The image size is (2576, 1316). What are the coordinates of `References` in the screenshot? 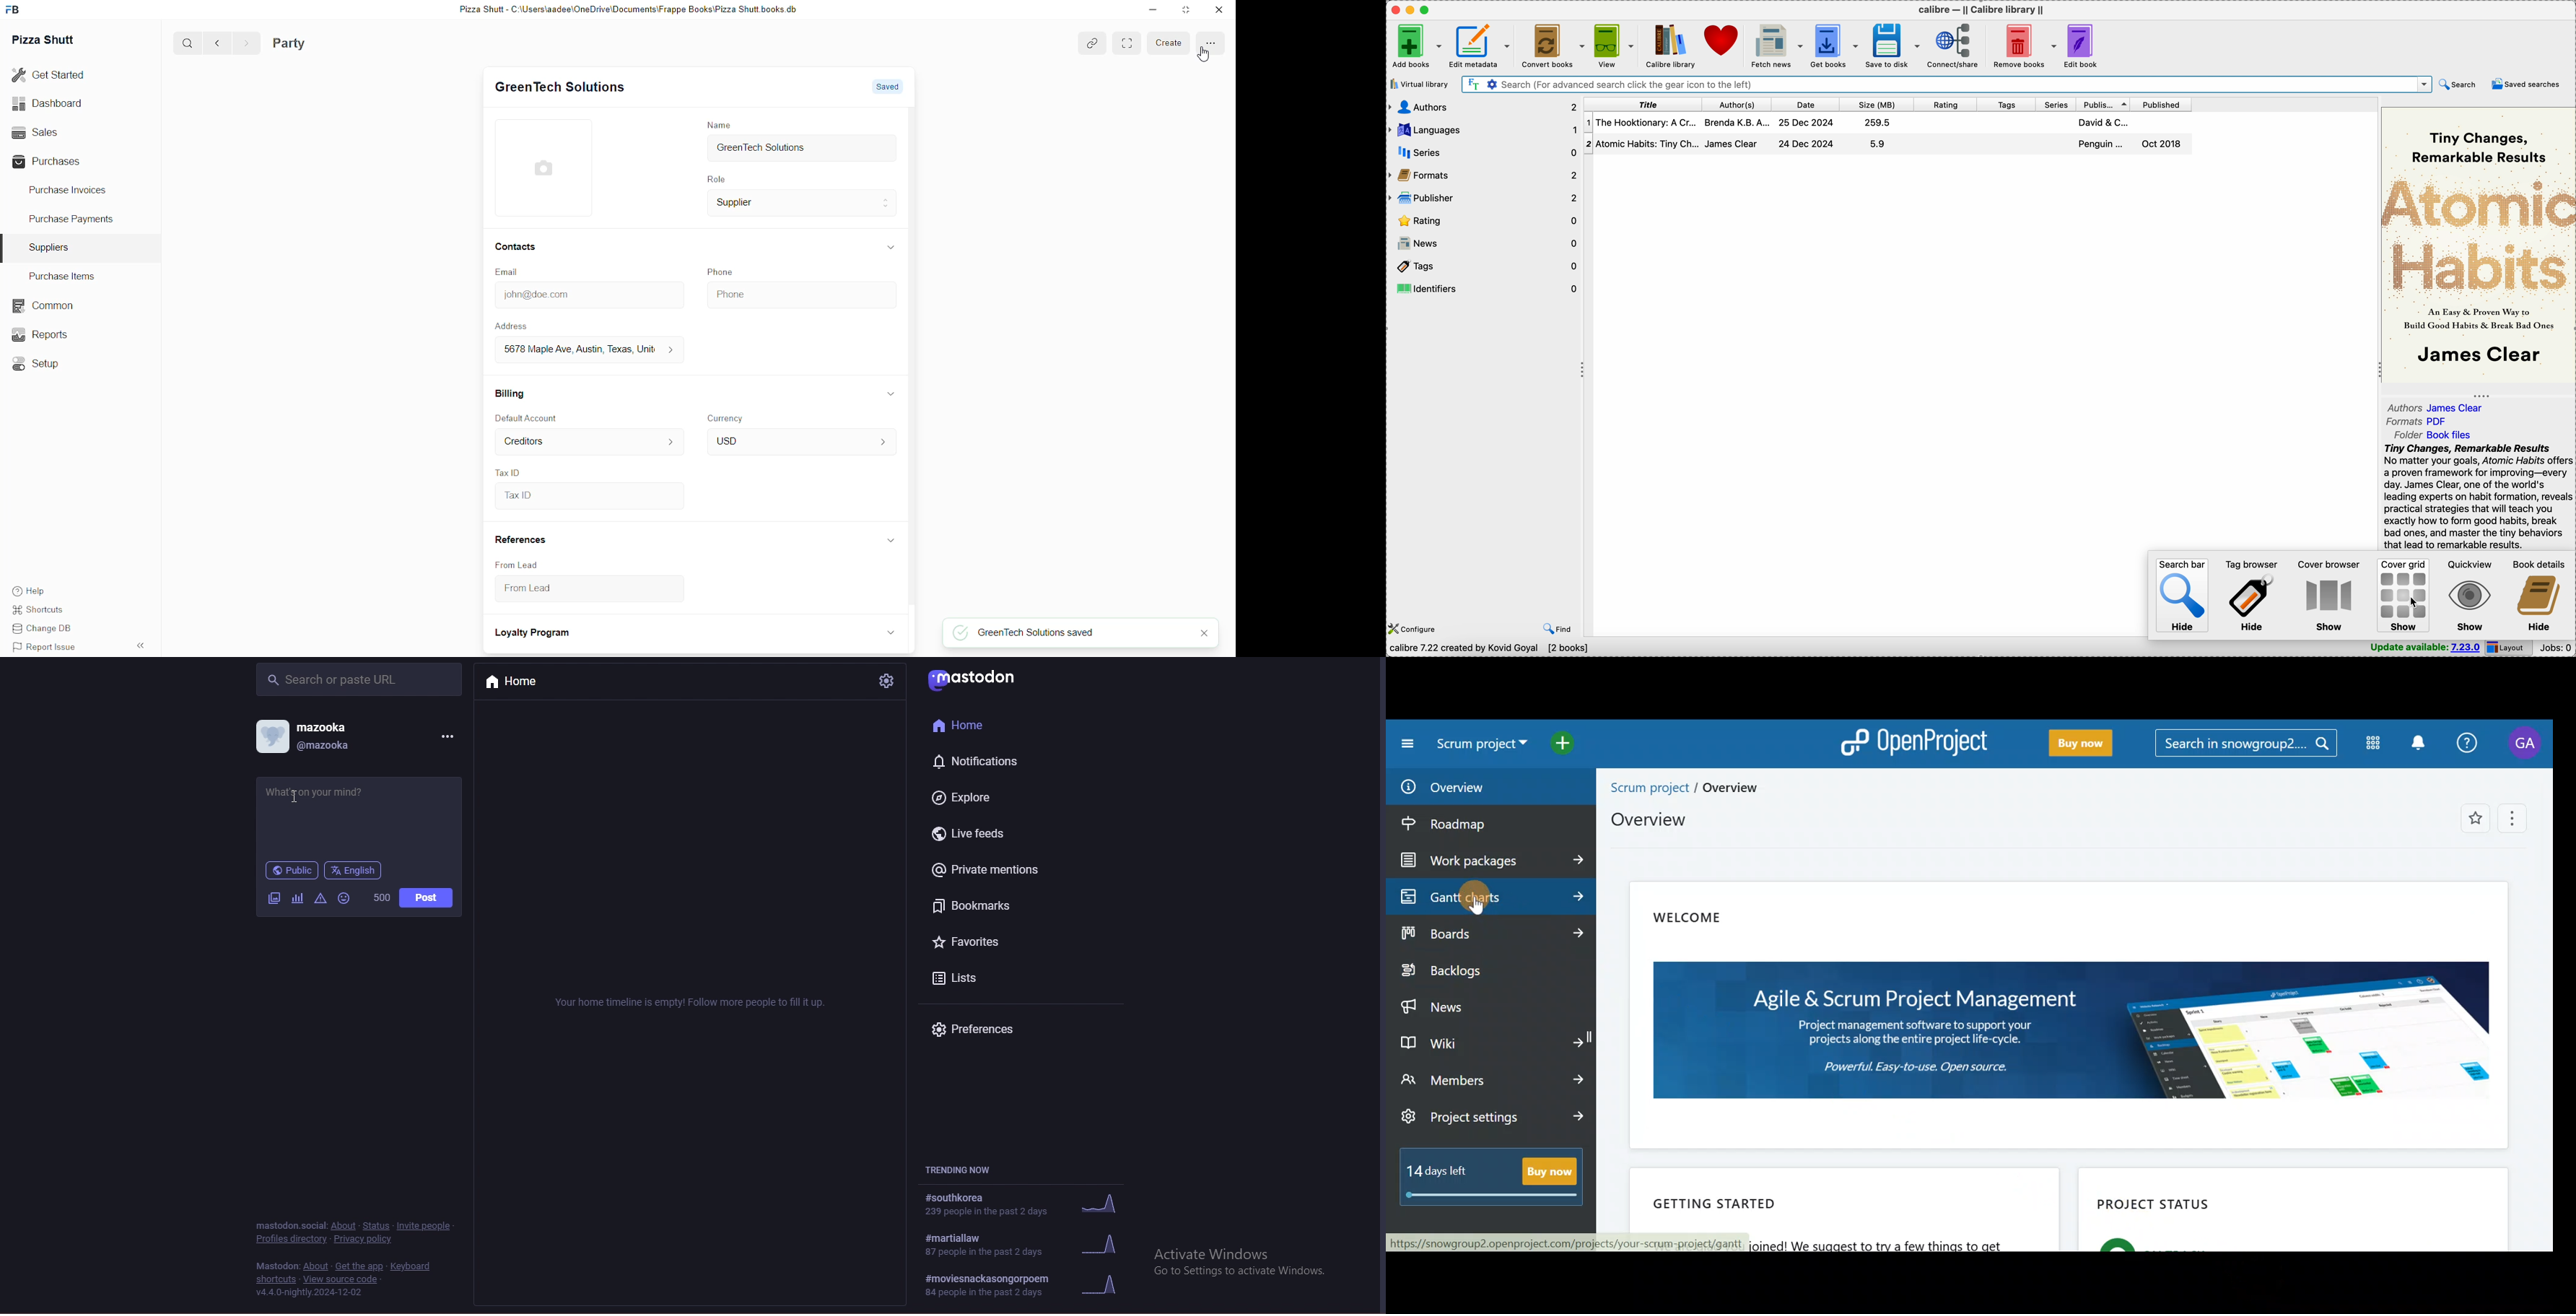 It's located at (521, 540).